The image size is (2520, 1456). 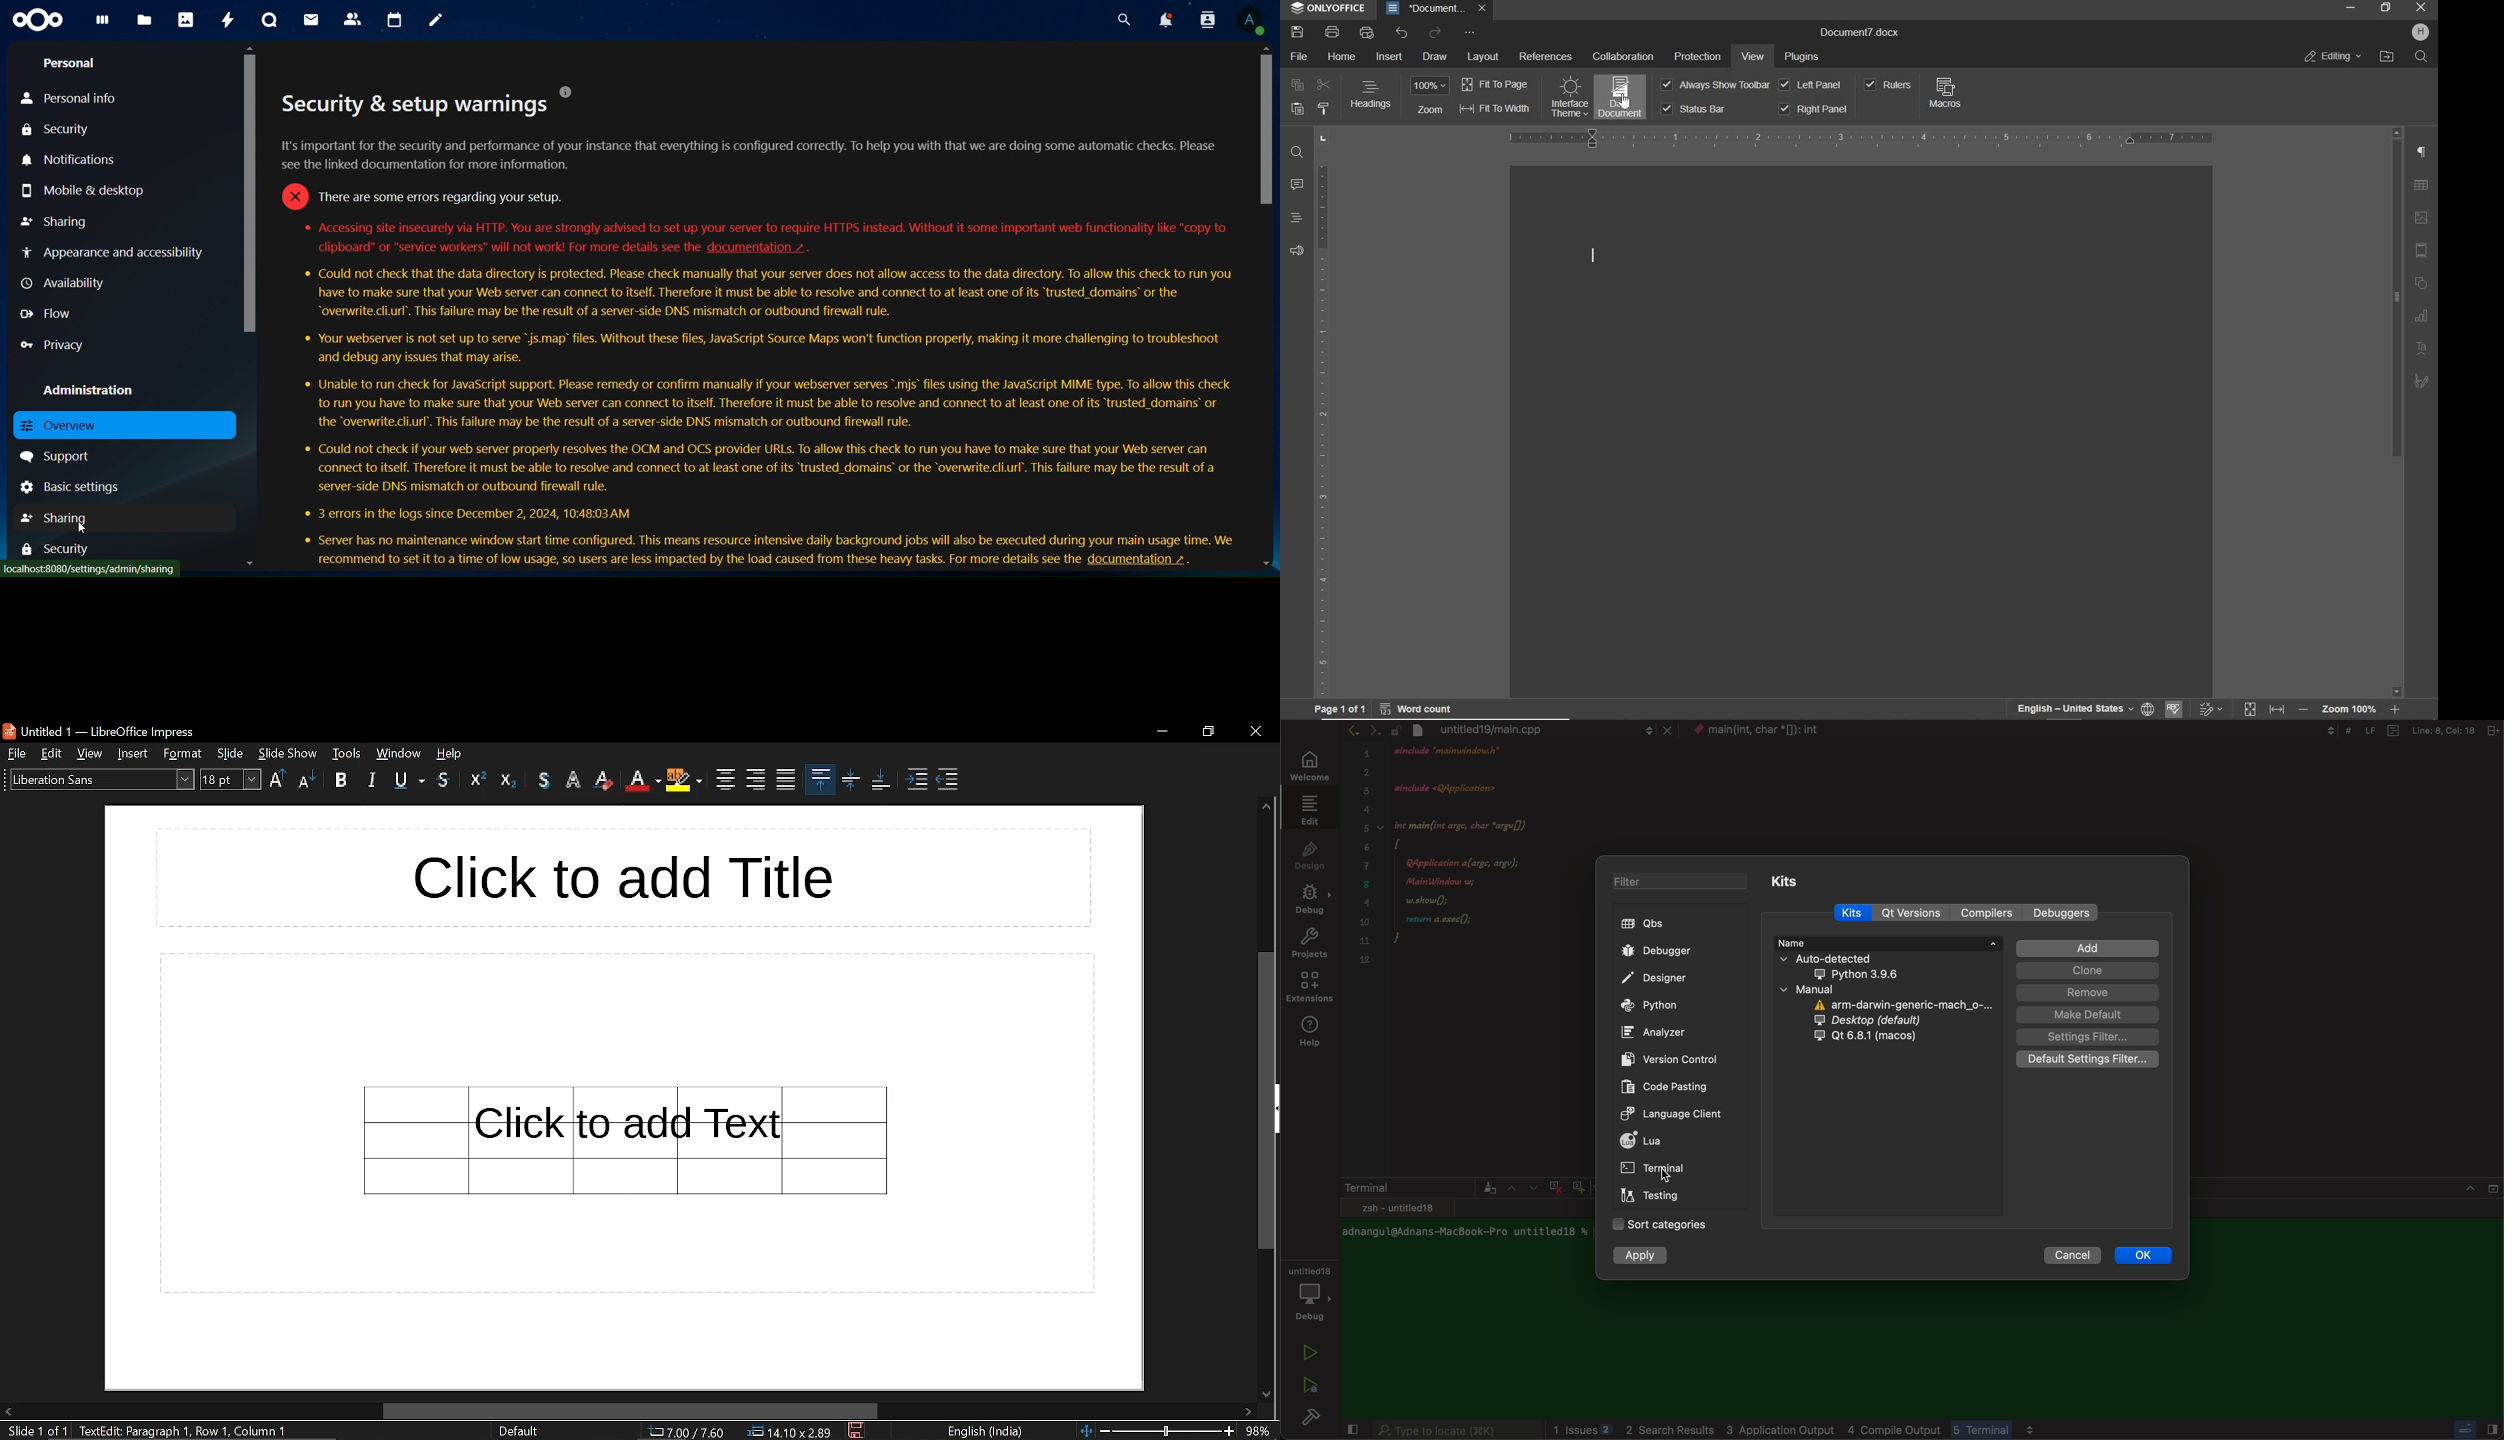 What do you see at coordinates (2086, 1037) in the screenshot?
I see `setting filter` at bounding box center [2086, 1037].